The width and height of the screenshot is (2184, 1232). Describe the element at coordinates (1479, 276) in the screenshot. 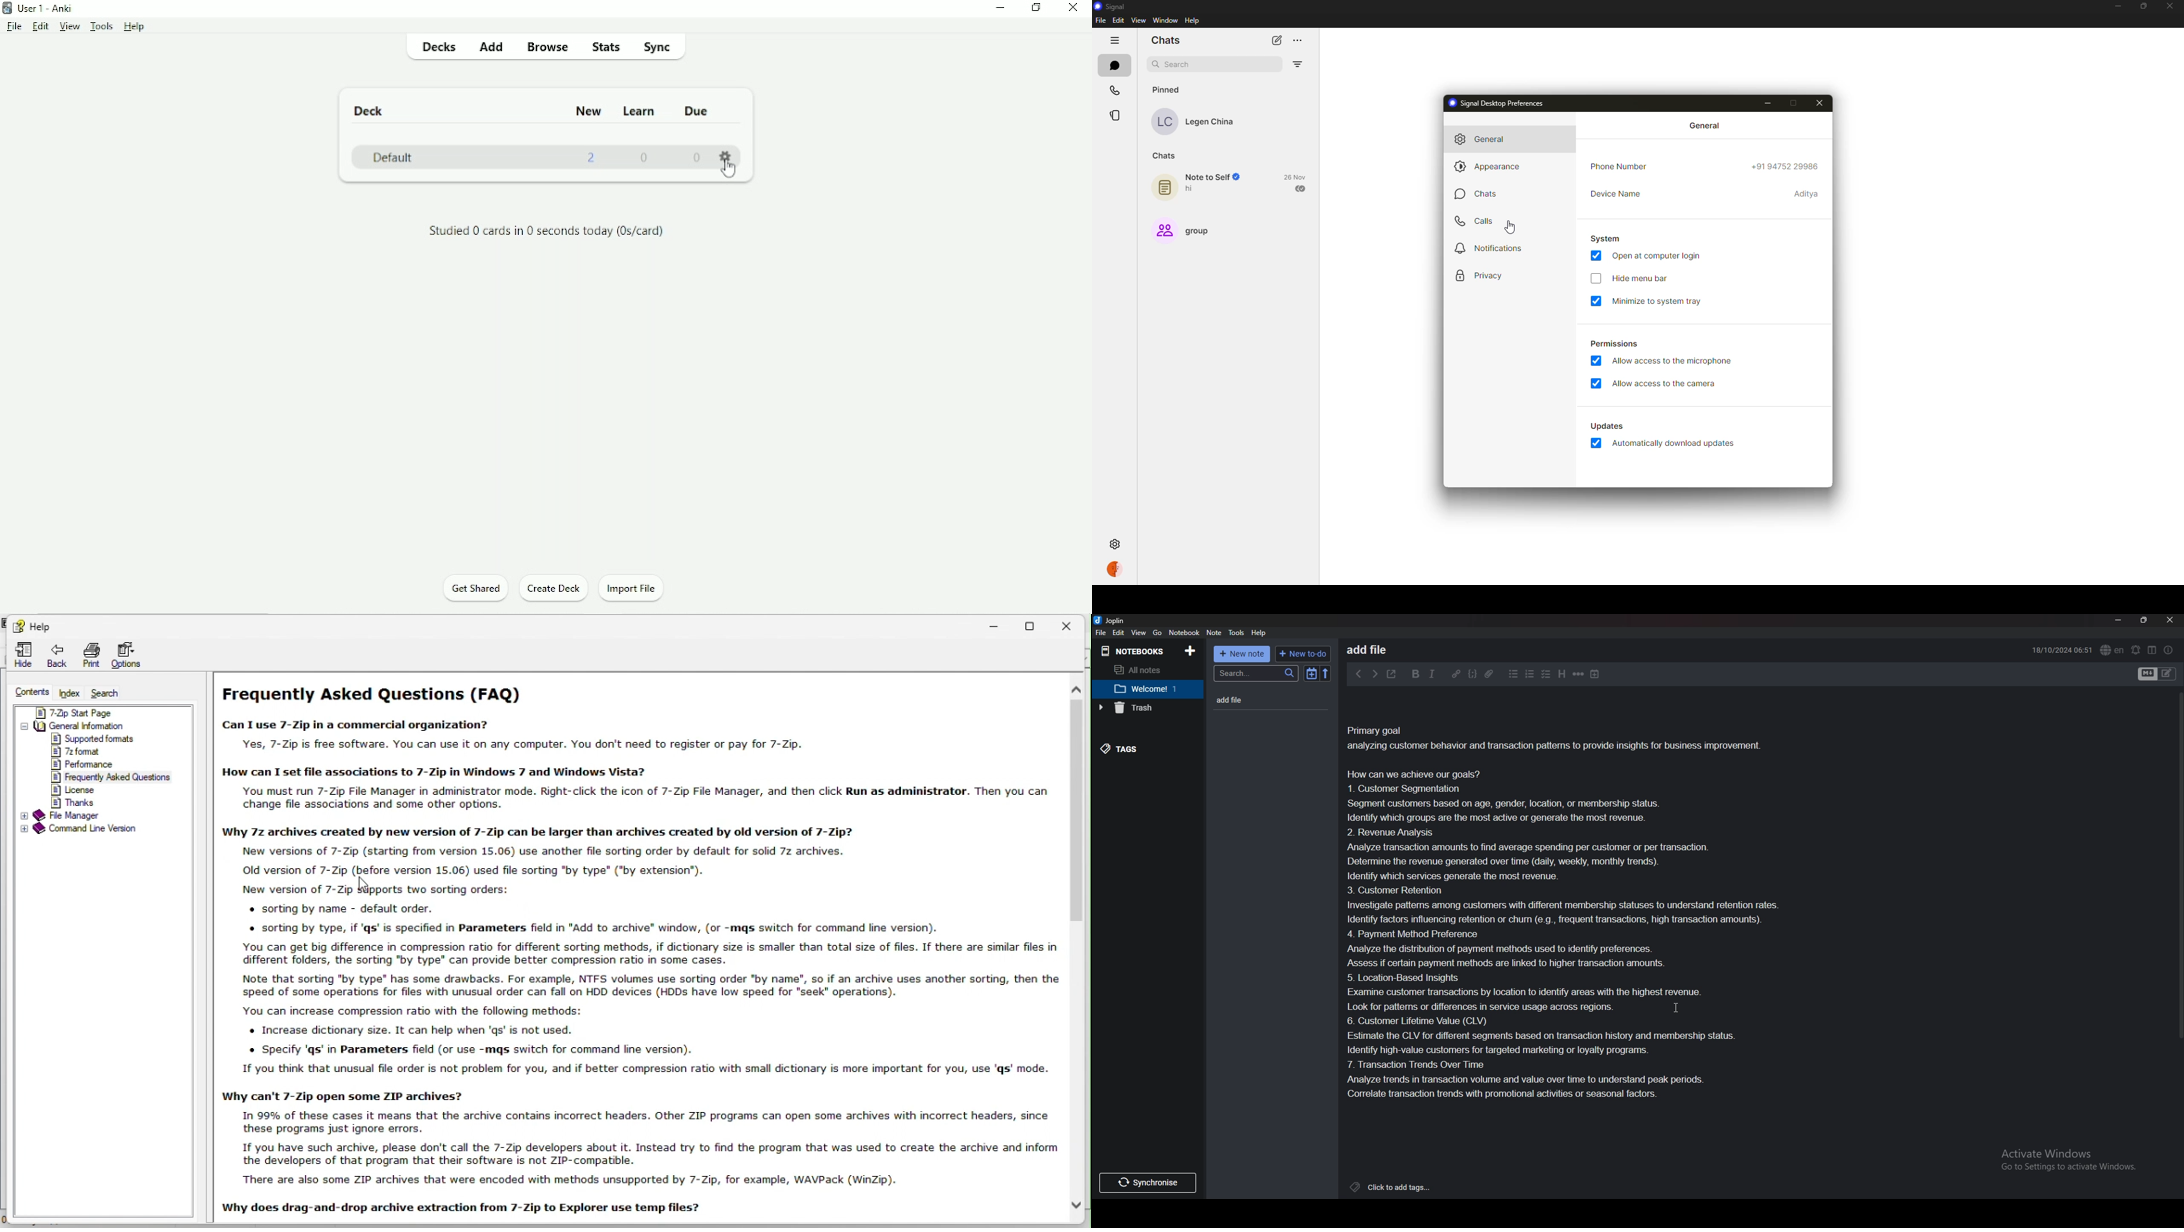

I see `privacy` at that location.